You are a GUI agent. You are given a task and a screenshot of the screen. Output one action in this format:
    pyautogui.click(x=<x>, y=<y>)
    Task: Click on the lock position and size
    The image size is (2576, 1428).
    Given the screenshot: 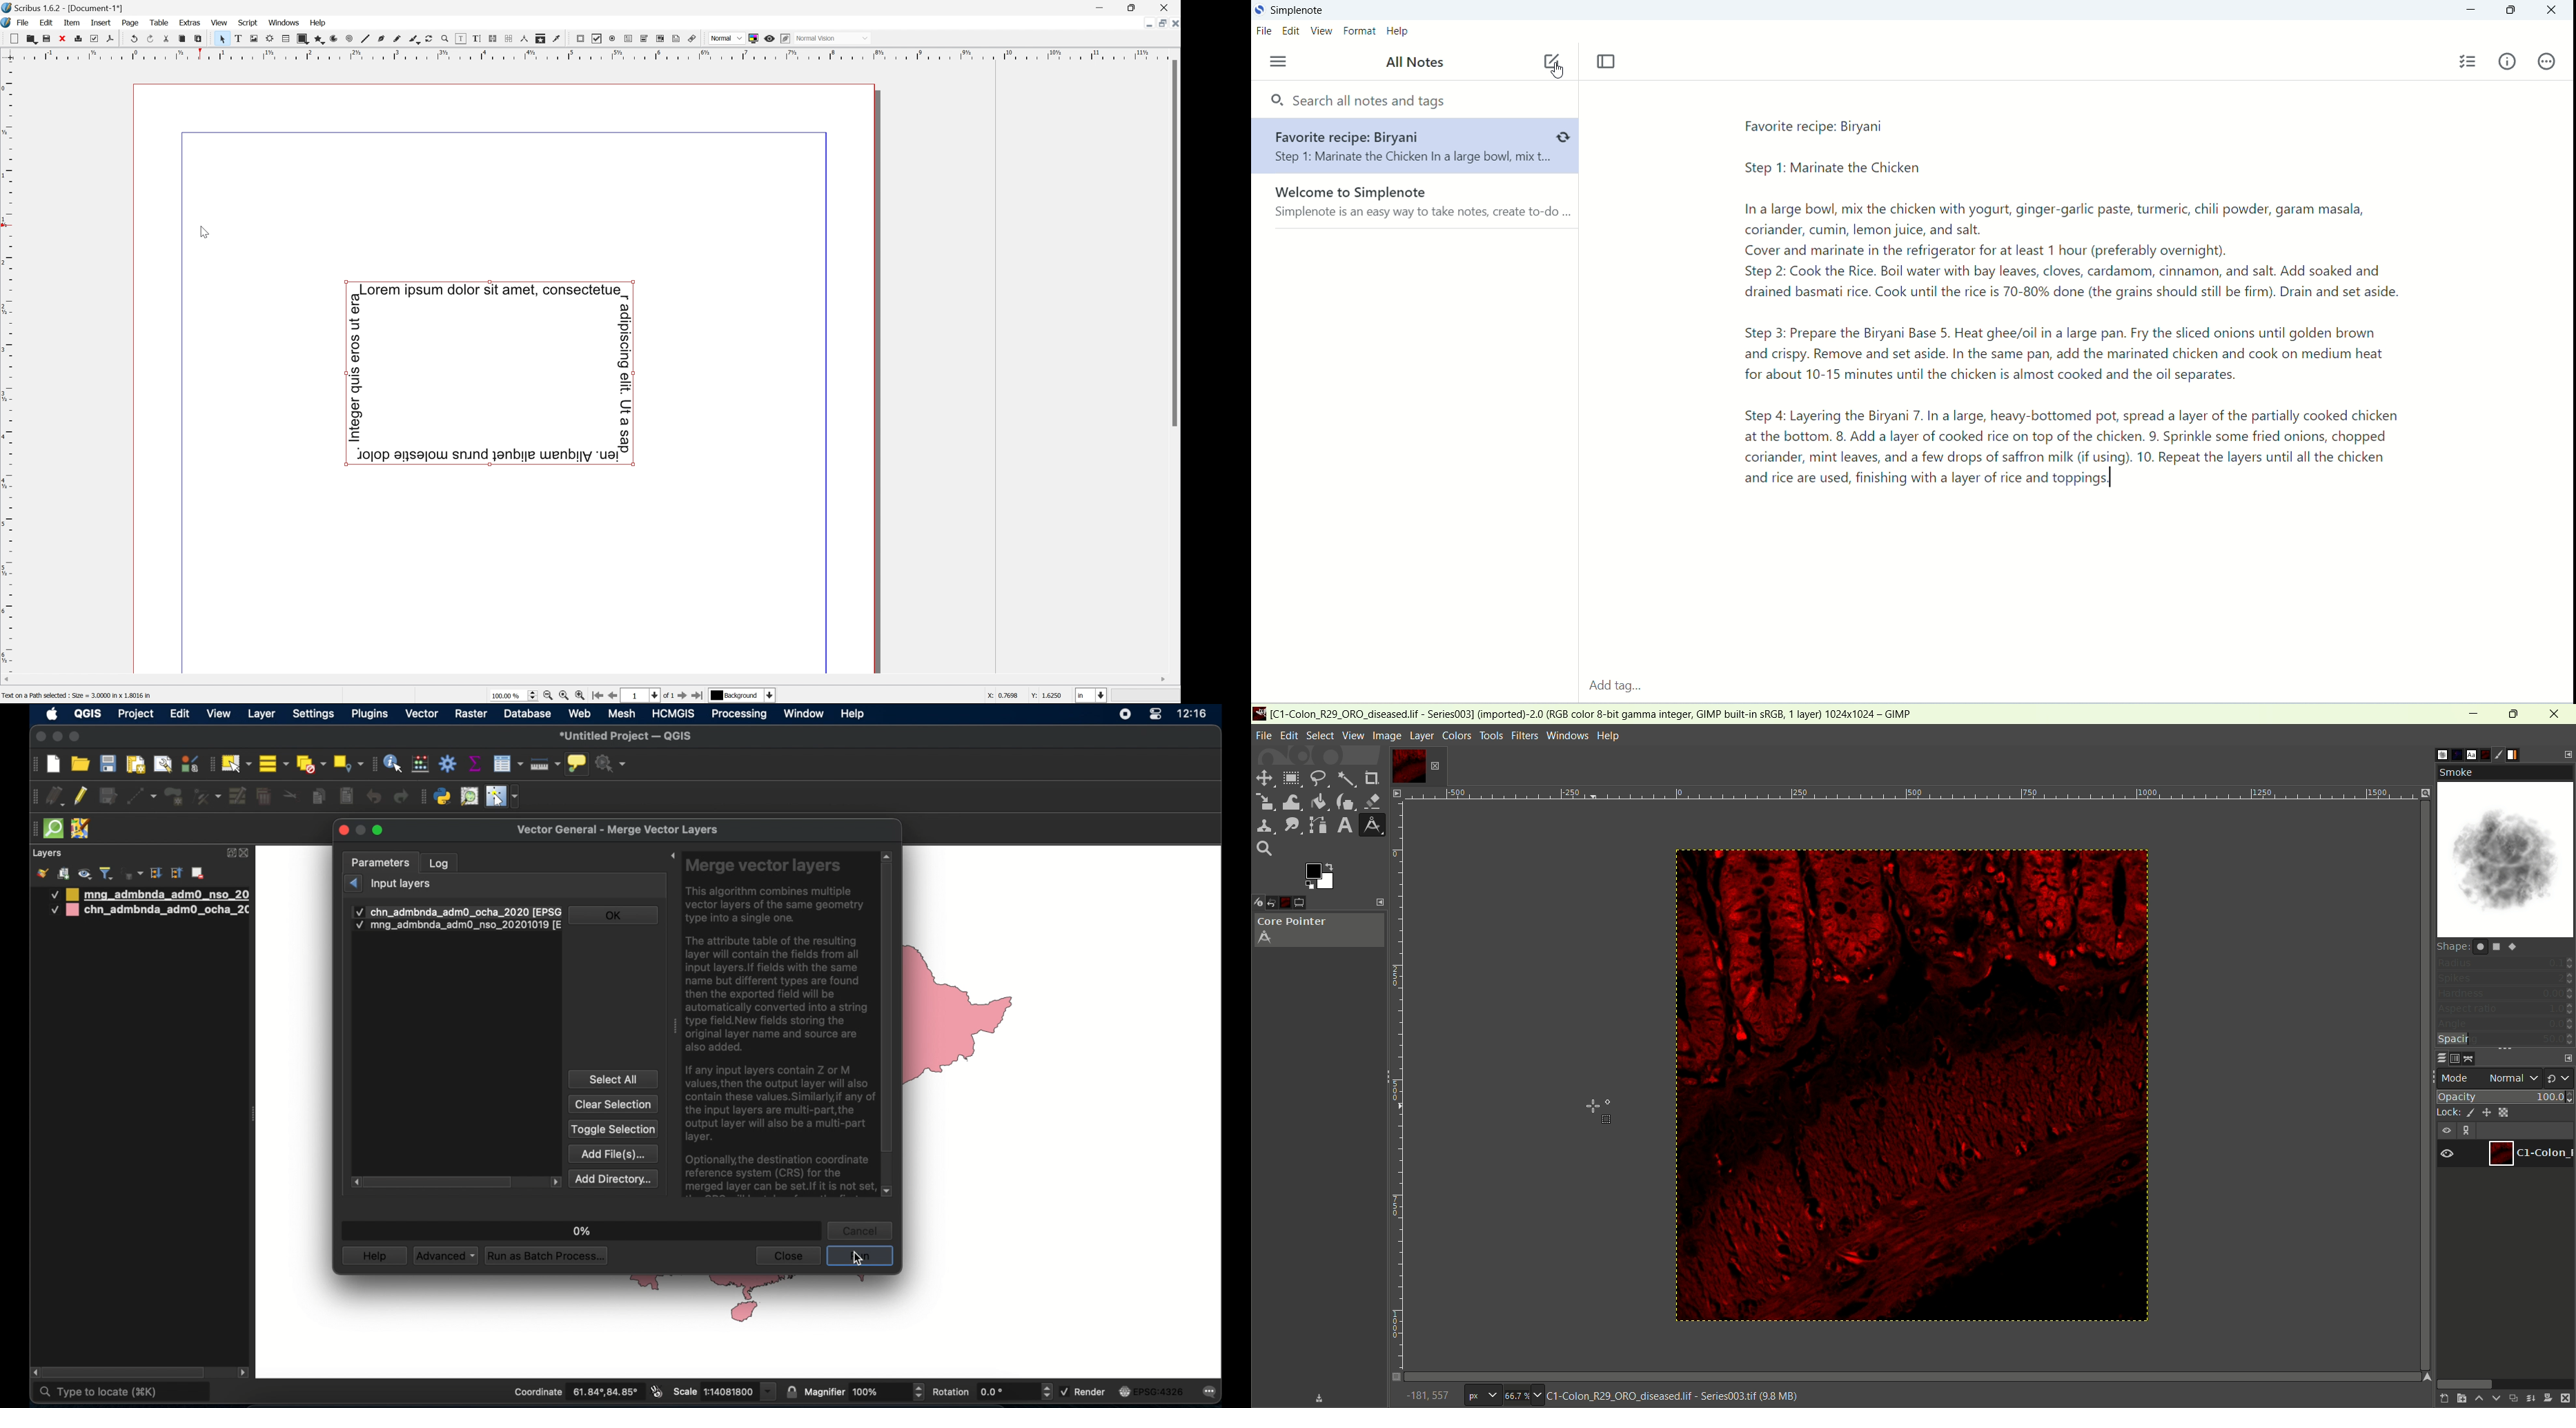 What is the action you would take?
    pyautogui.click(x=2486, y=1112)
    